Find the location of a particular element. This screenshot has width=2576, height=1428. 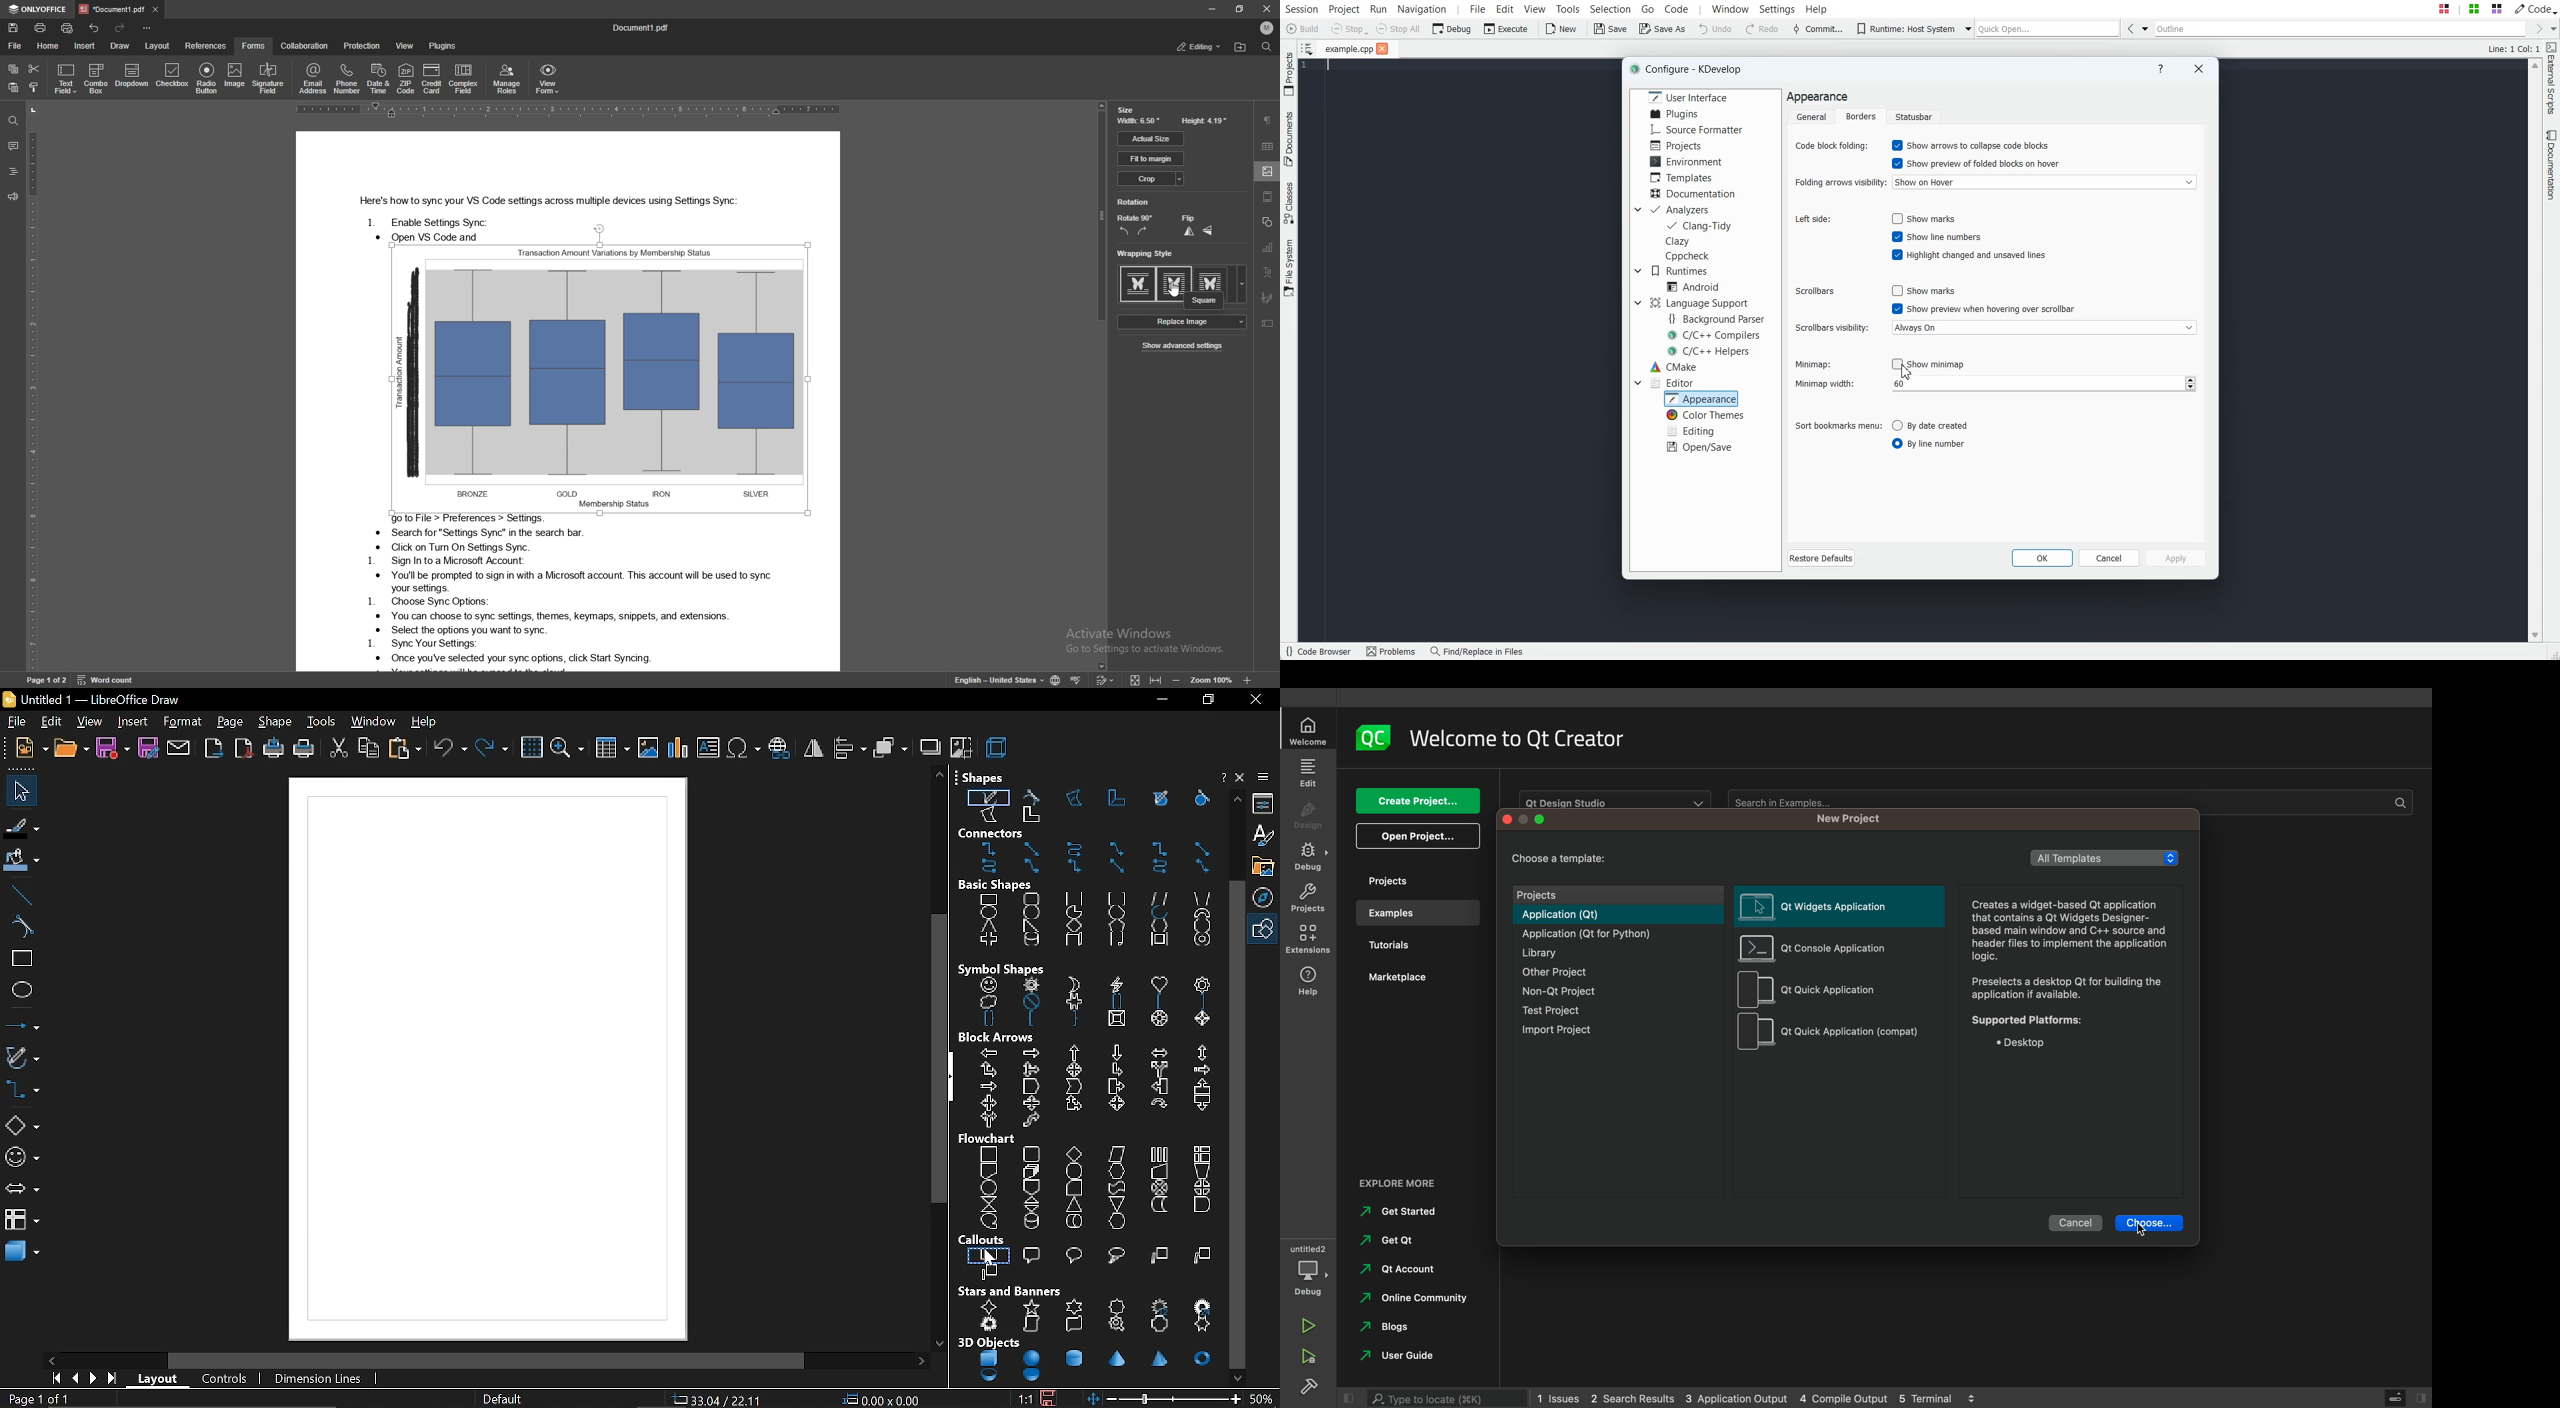

octagon is located at coordinates (1199, 929).